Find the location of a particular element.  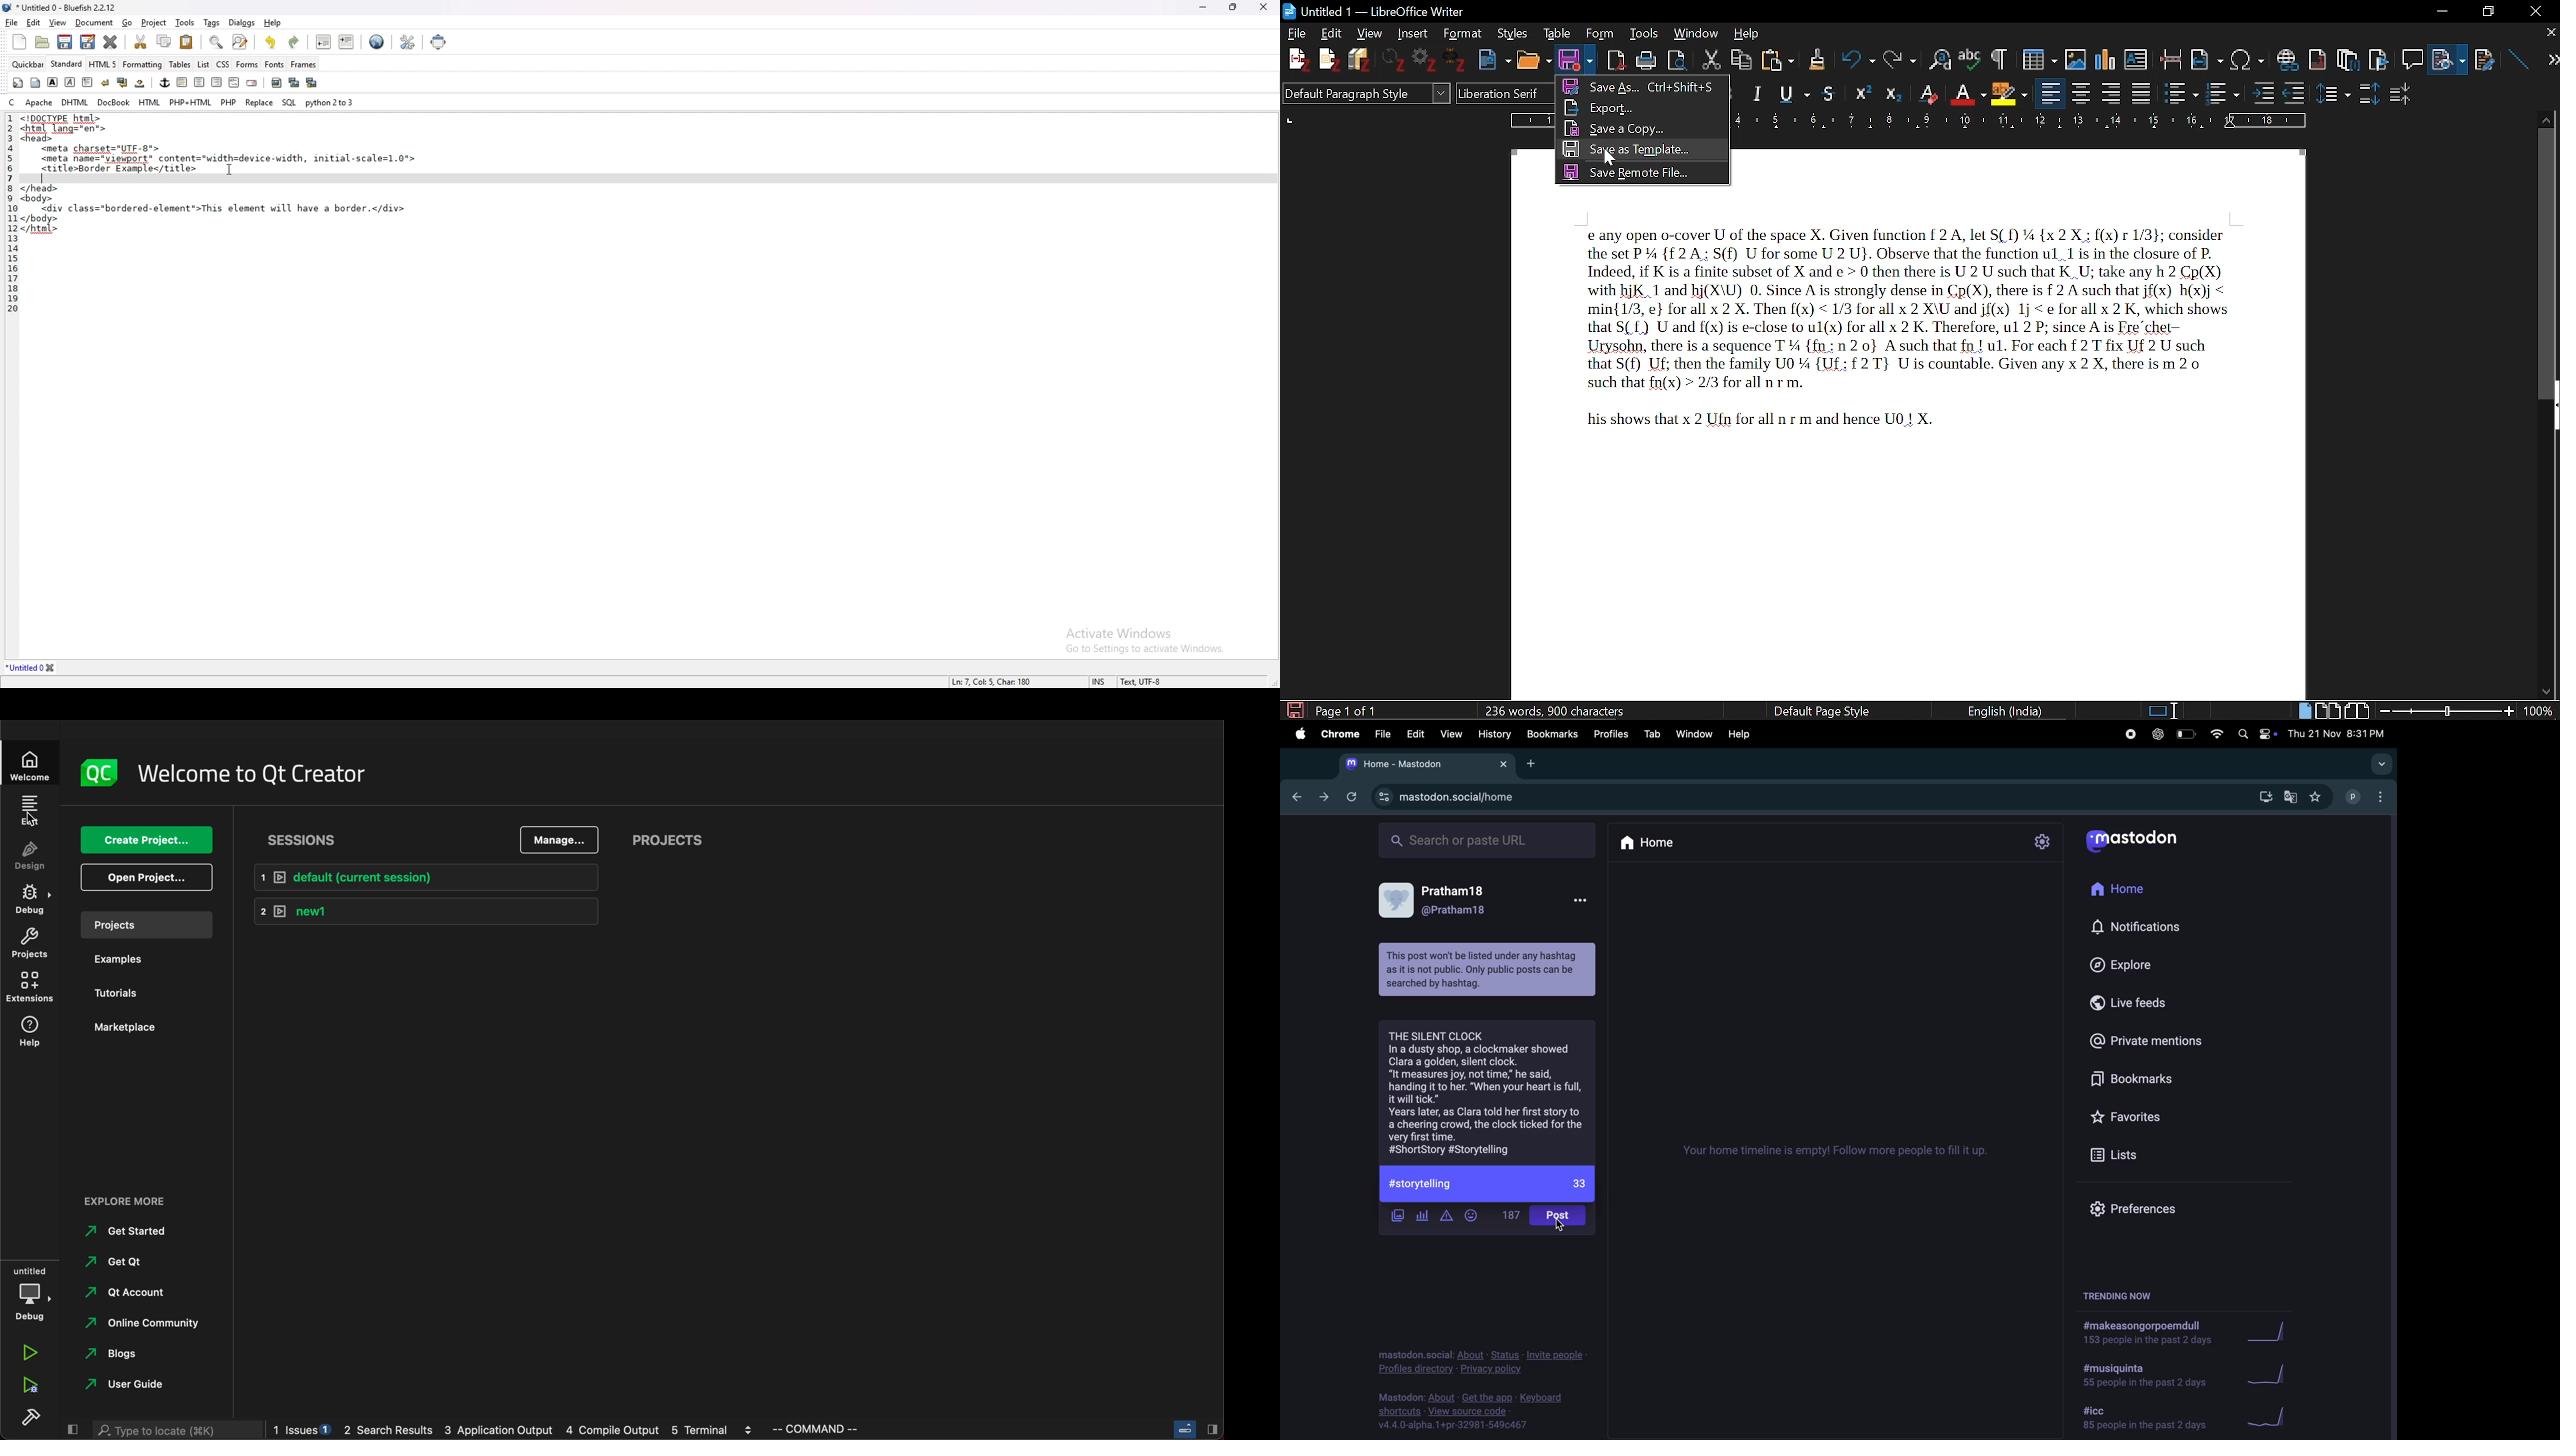

Open is located at coordinates (1531, 60).